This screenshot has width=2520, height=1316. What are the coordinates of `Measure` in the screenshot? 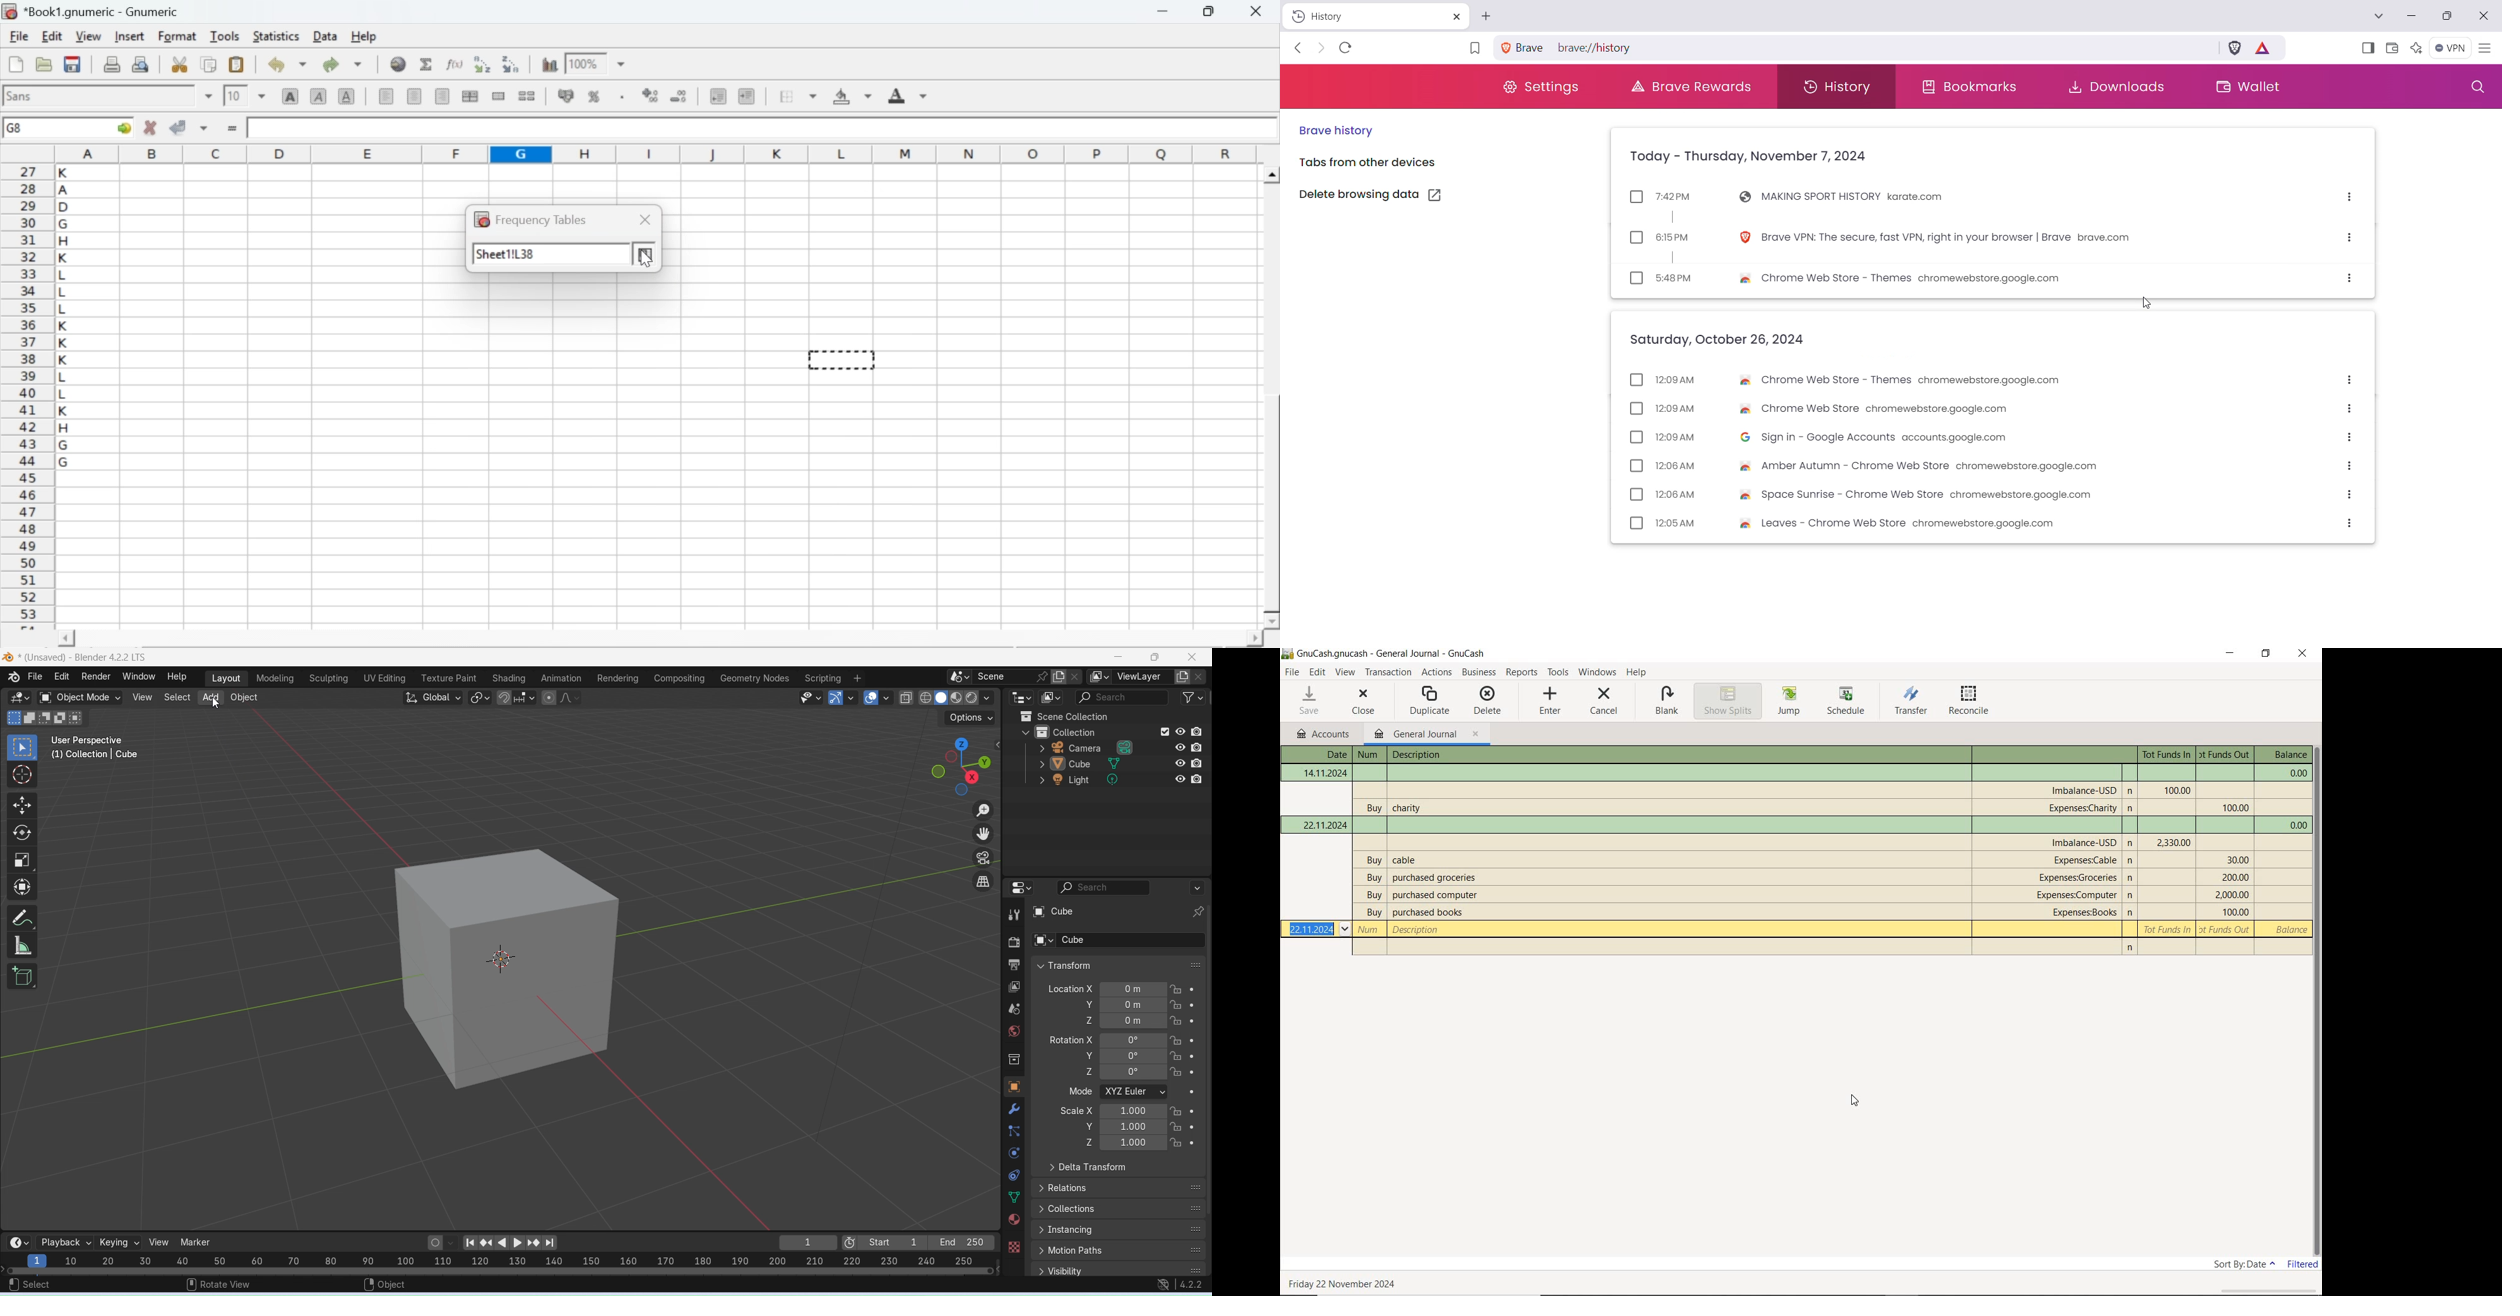 It's located at (23, 946).